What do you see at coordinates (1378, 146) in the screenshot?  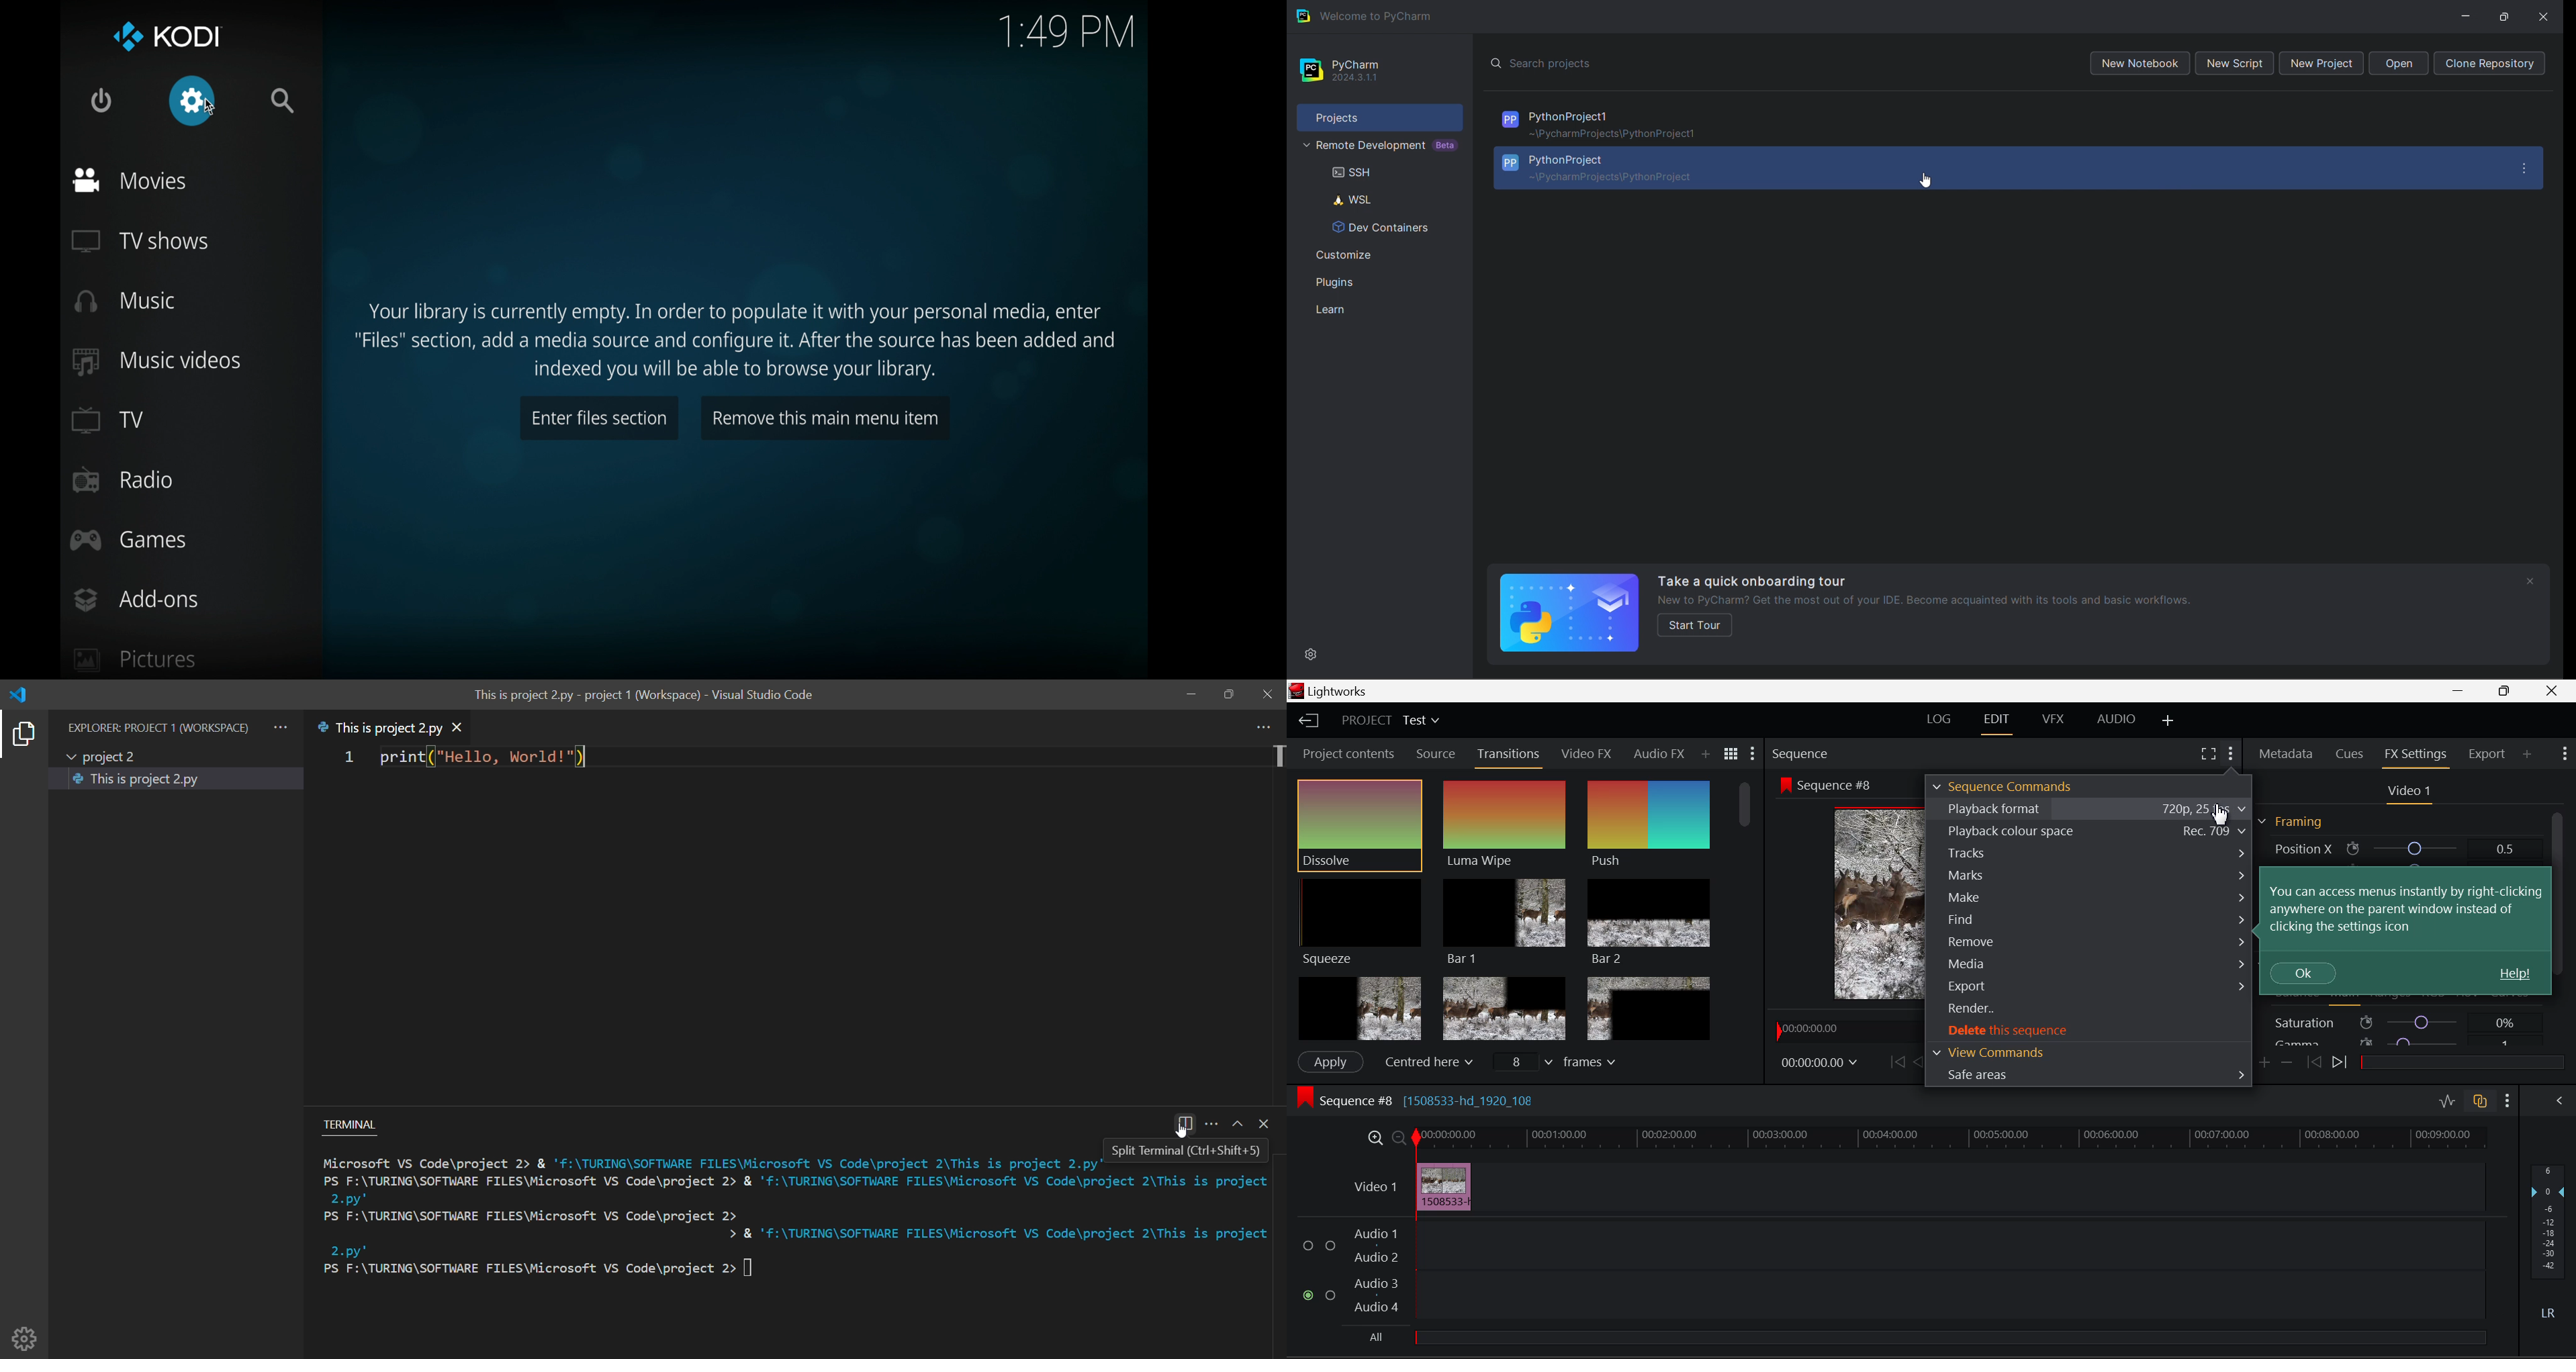 I see `remote development` at bounding box center [1378, 146].